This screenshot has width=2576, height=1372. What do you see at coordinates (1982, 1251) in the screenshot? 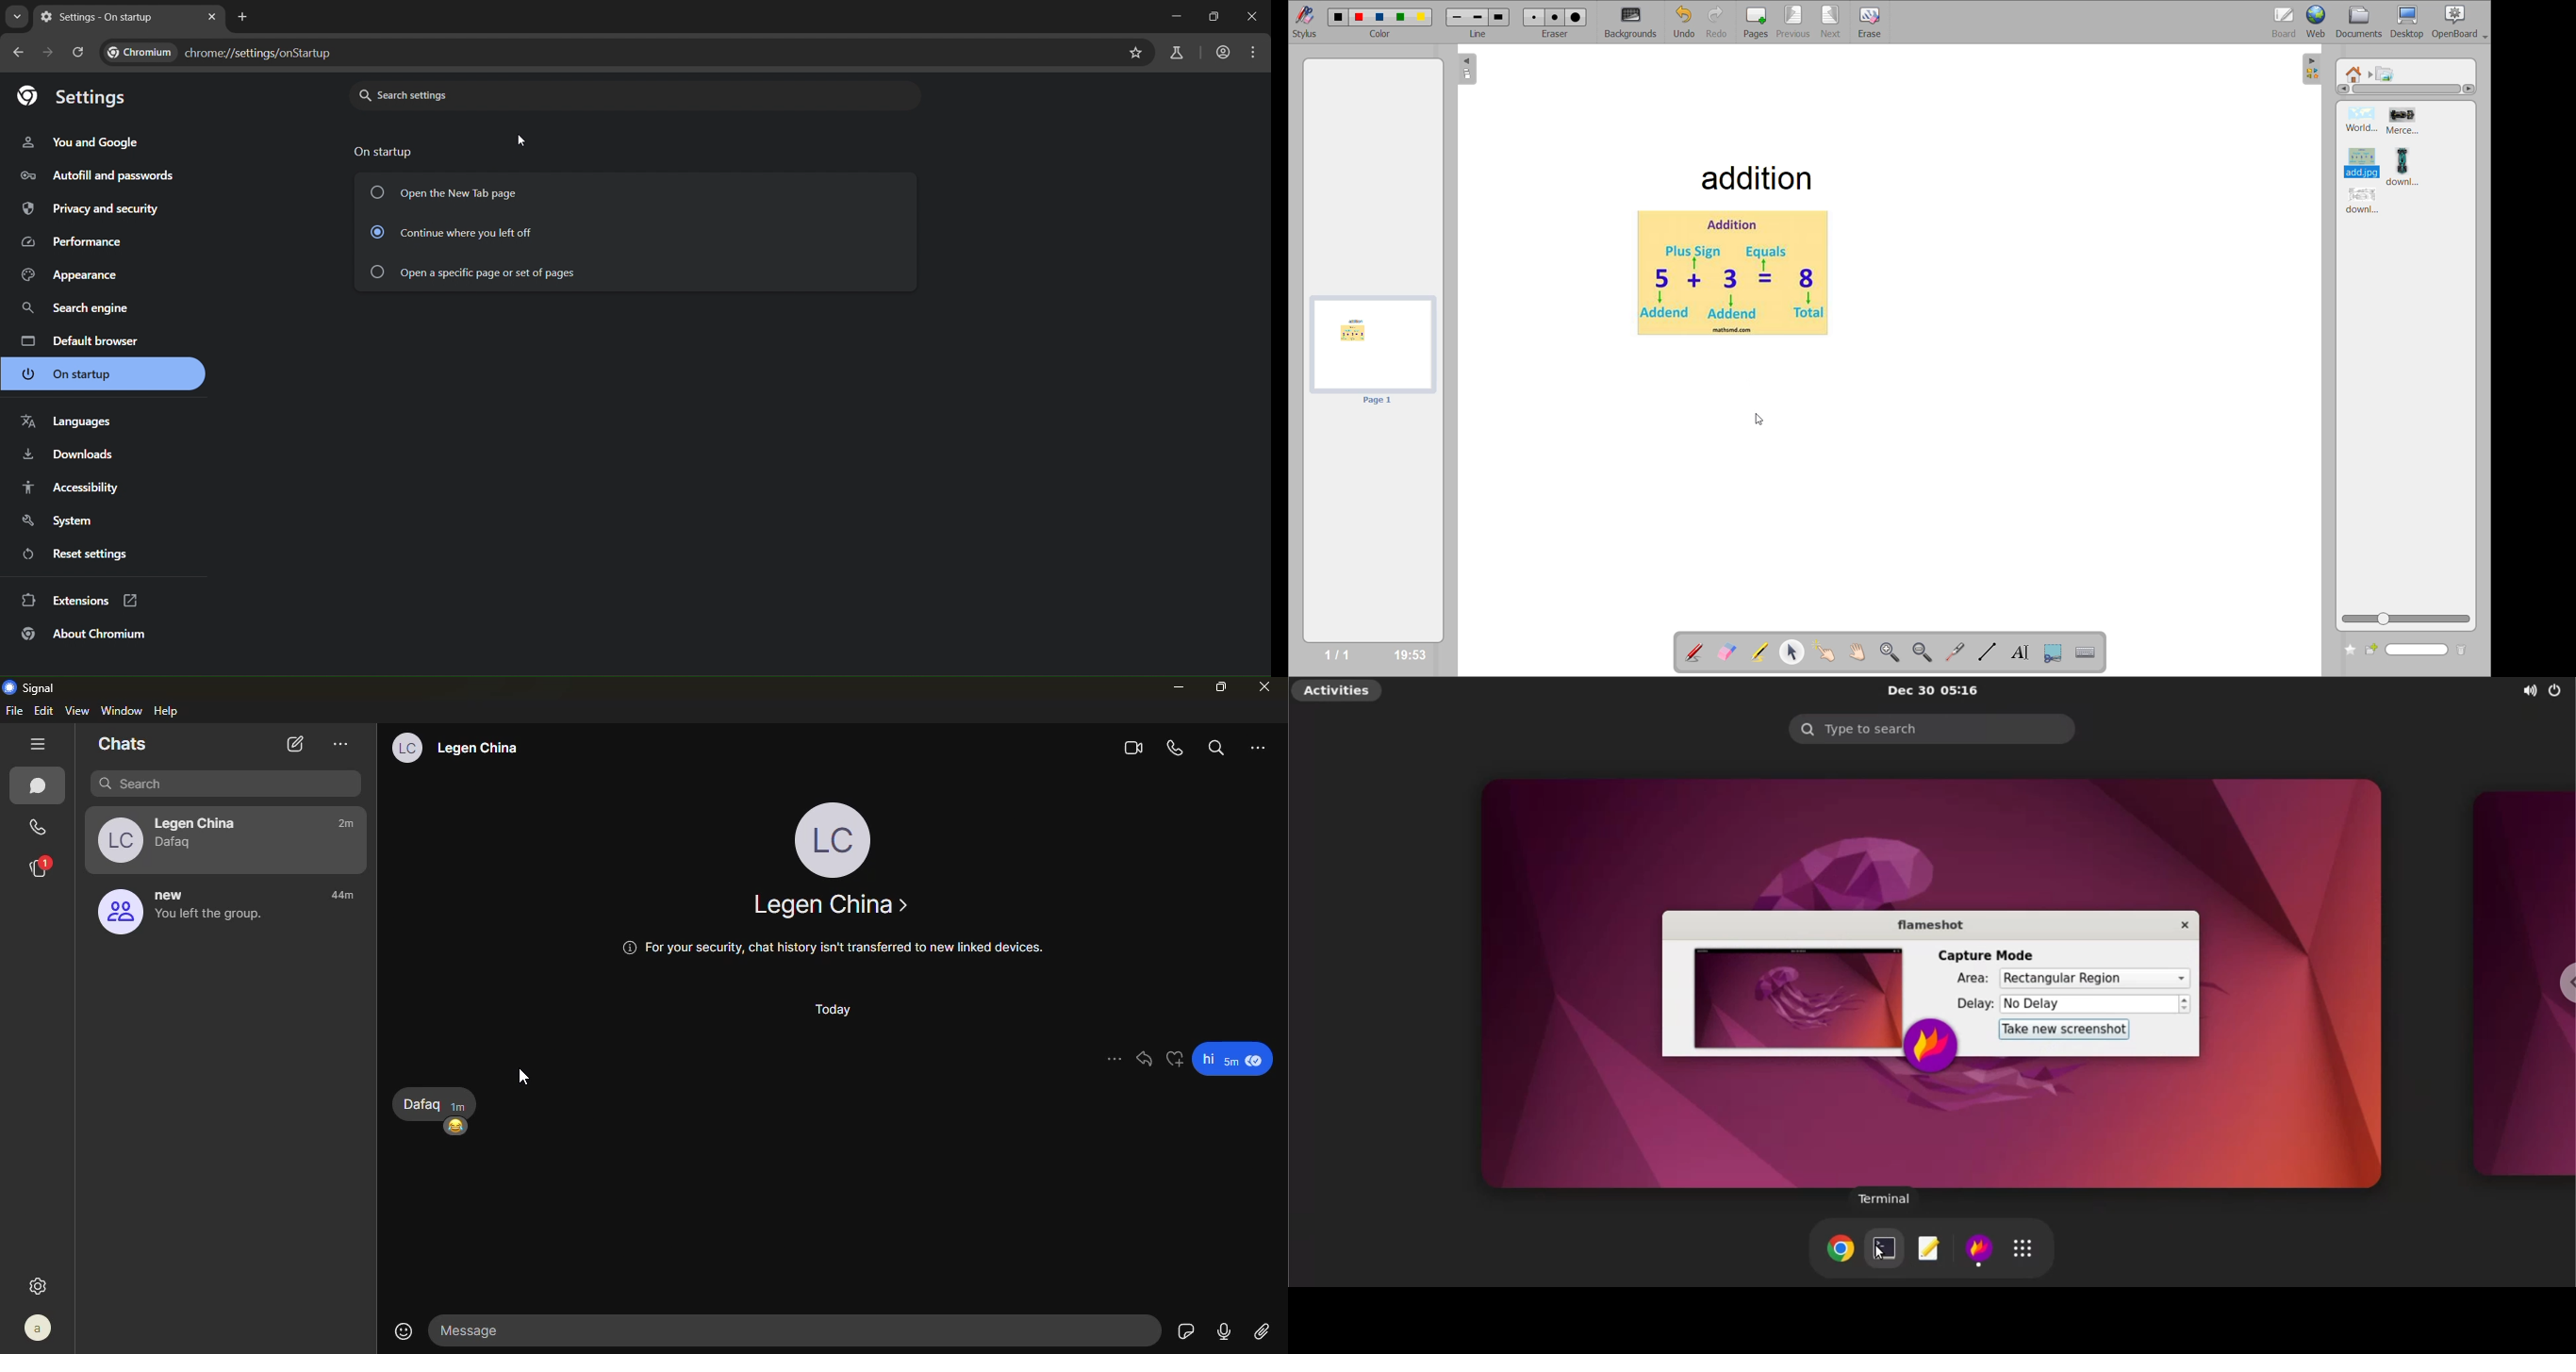
I see `flameshot ` at bounding box center [1982, 1251].